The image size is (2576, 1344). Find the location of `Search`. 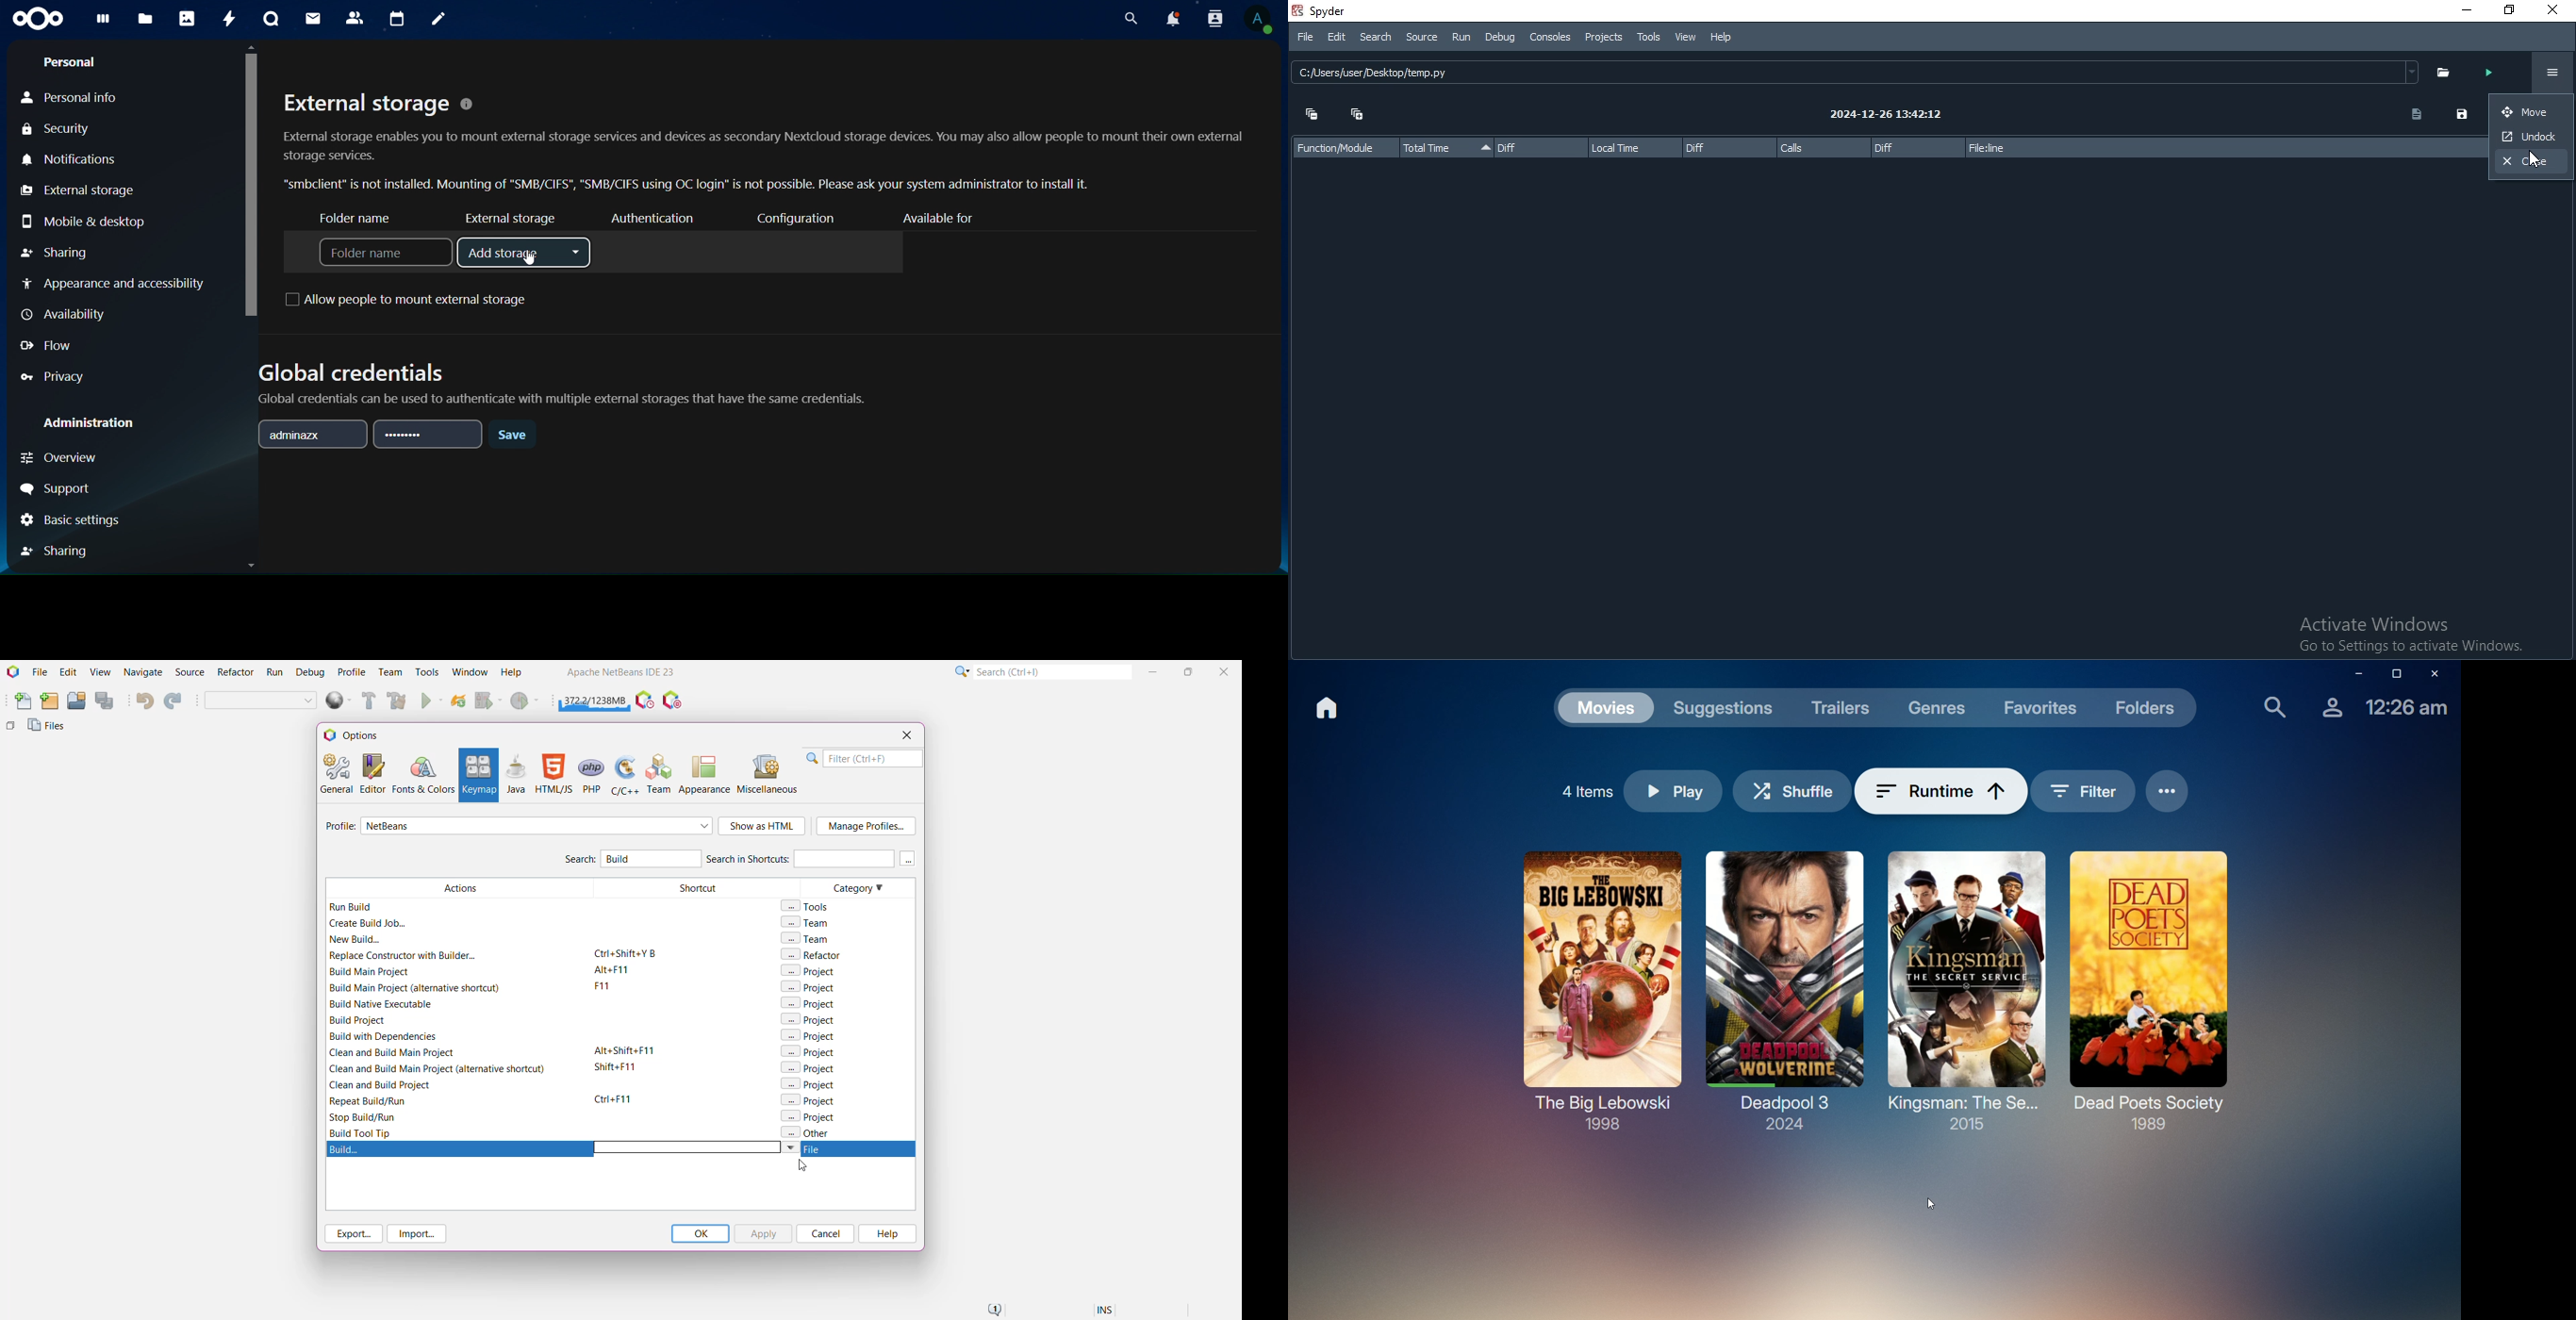

Search is located at coordinates (1376, 37).